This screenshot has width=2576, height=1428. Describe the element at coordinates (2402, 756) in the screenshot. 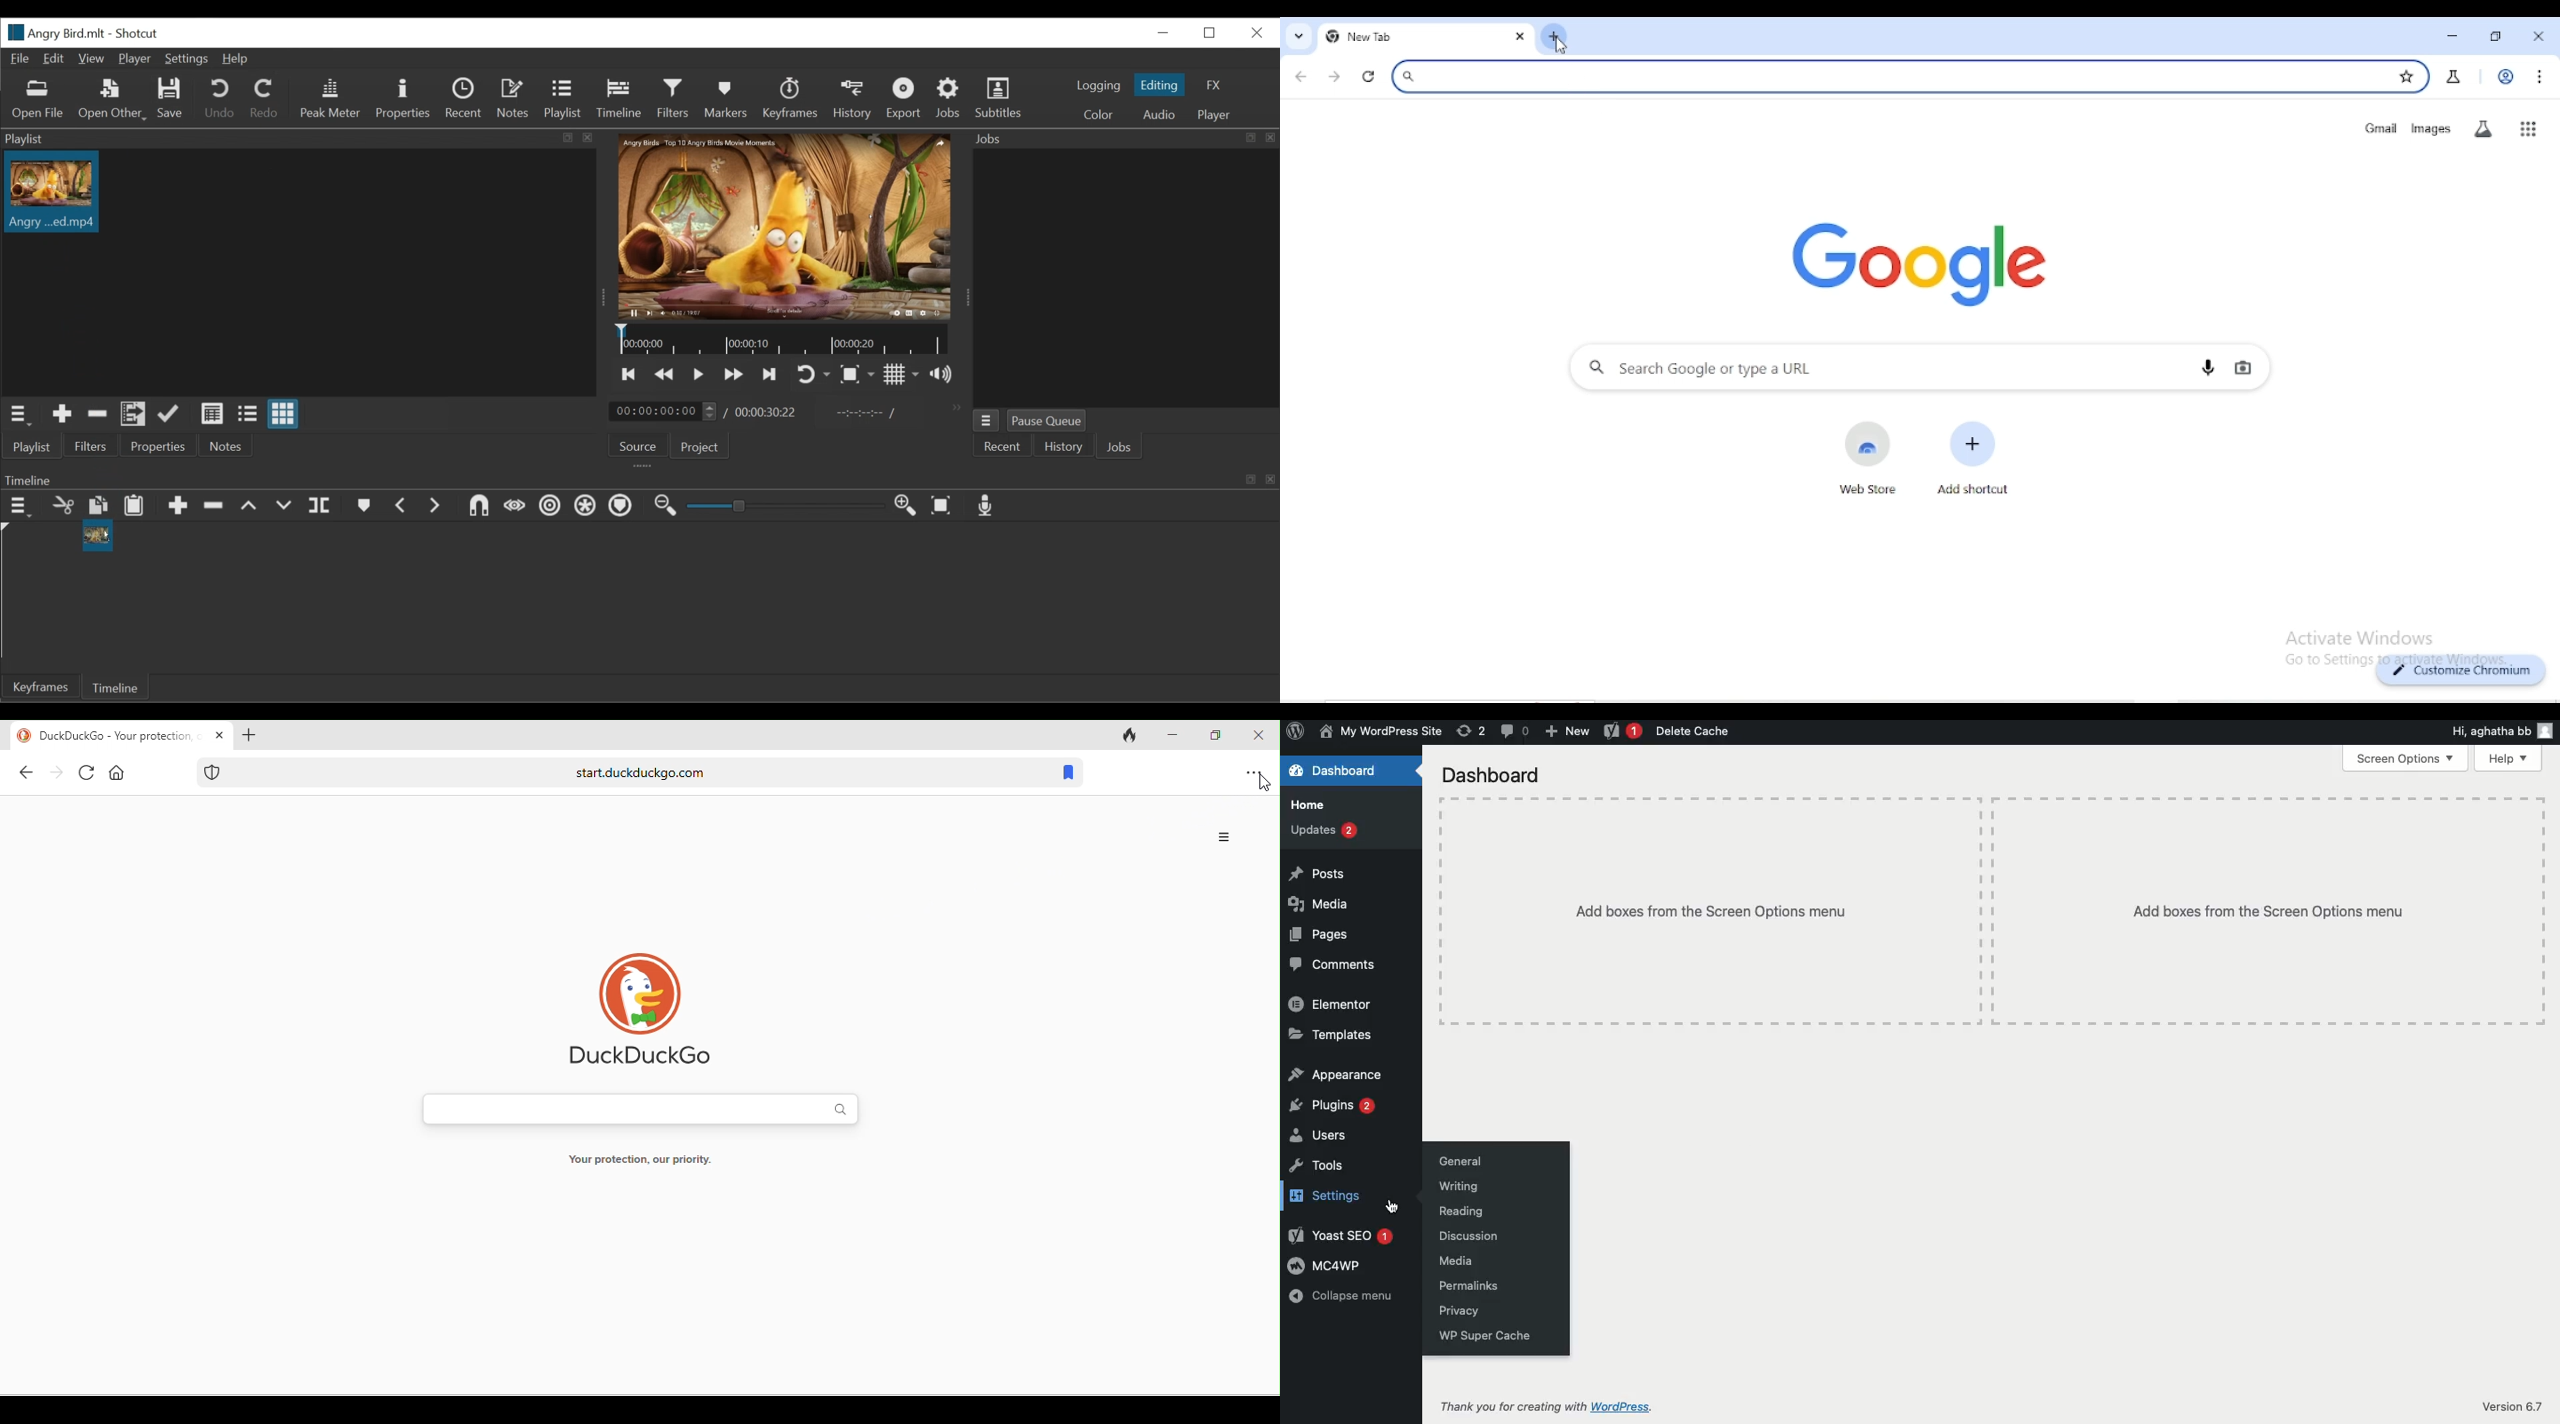

I see `Screen options` at that location.